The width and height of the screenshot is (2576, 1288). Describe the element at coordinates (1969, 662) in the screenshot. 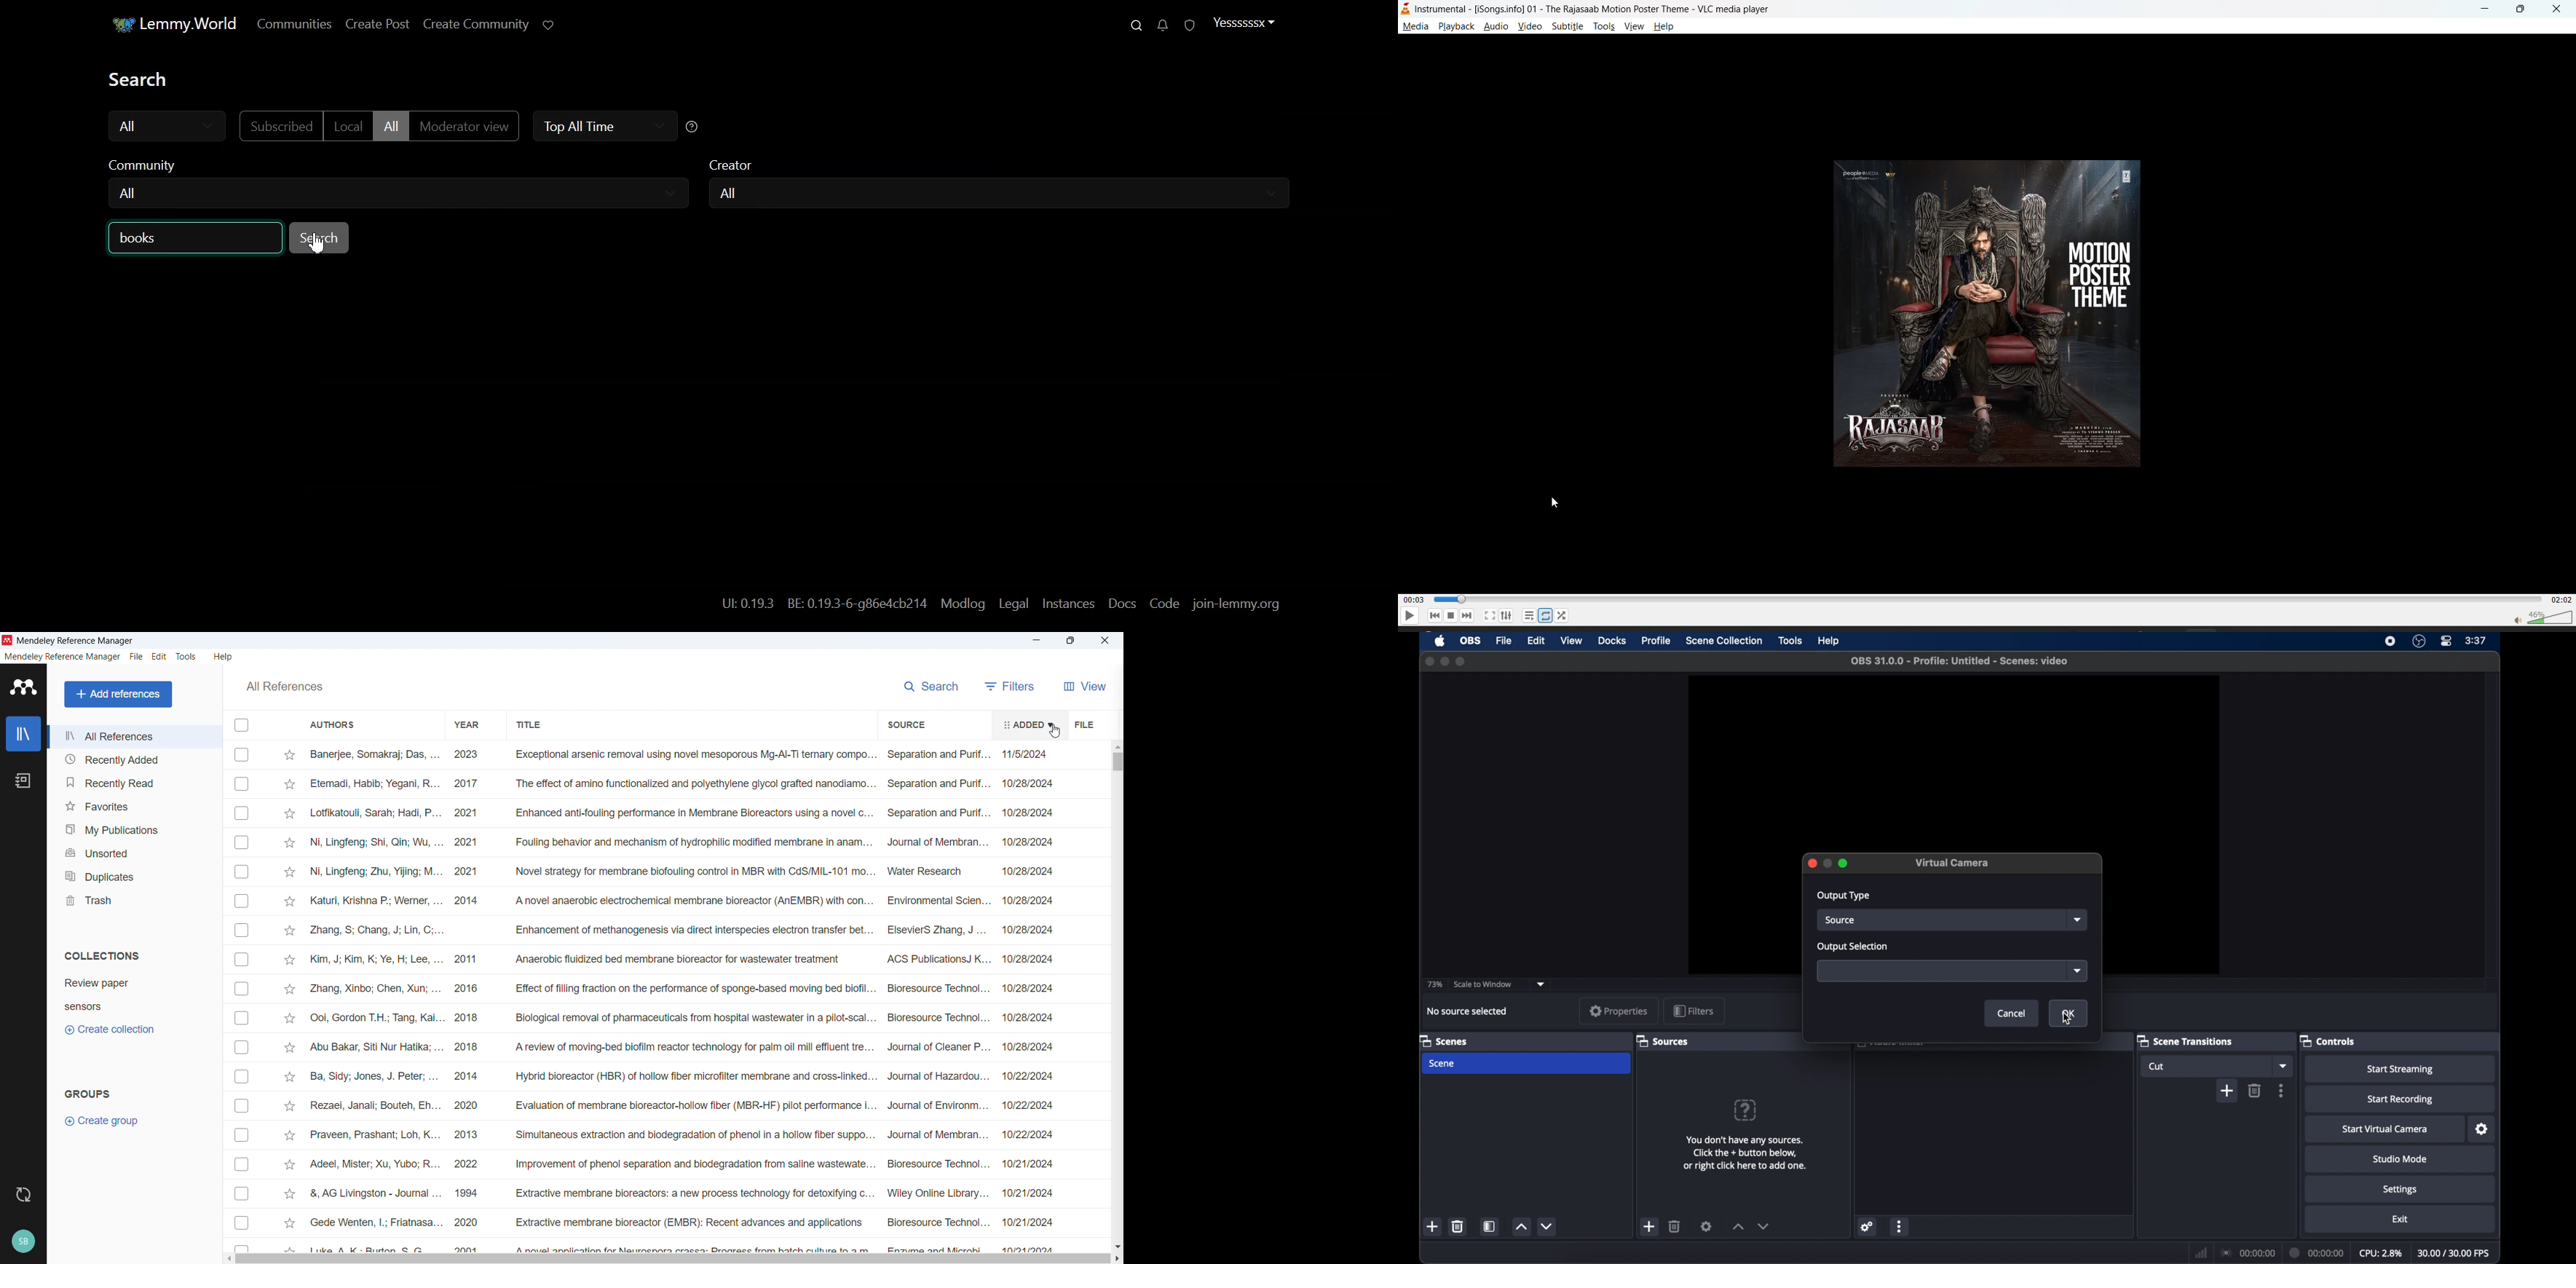

I see `obS 31.0.0 - Profile: Untitled - Scenes: video` at that location.